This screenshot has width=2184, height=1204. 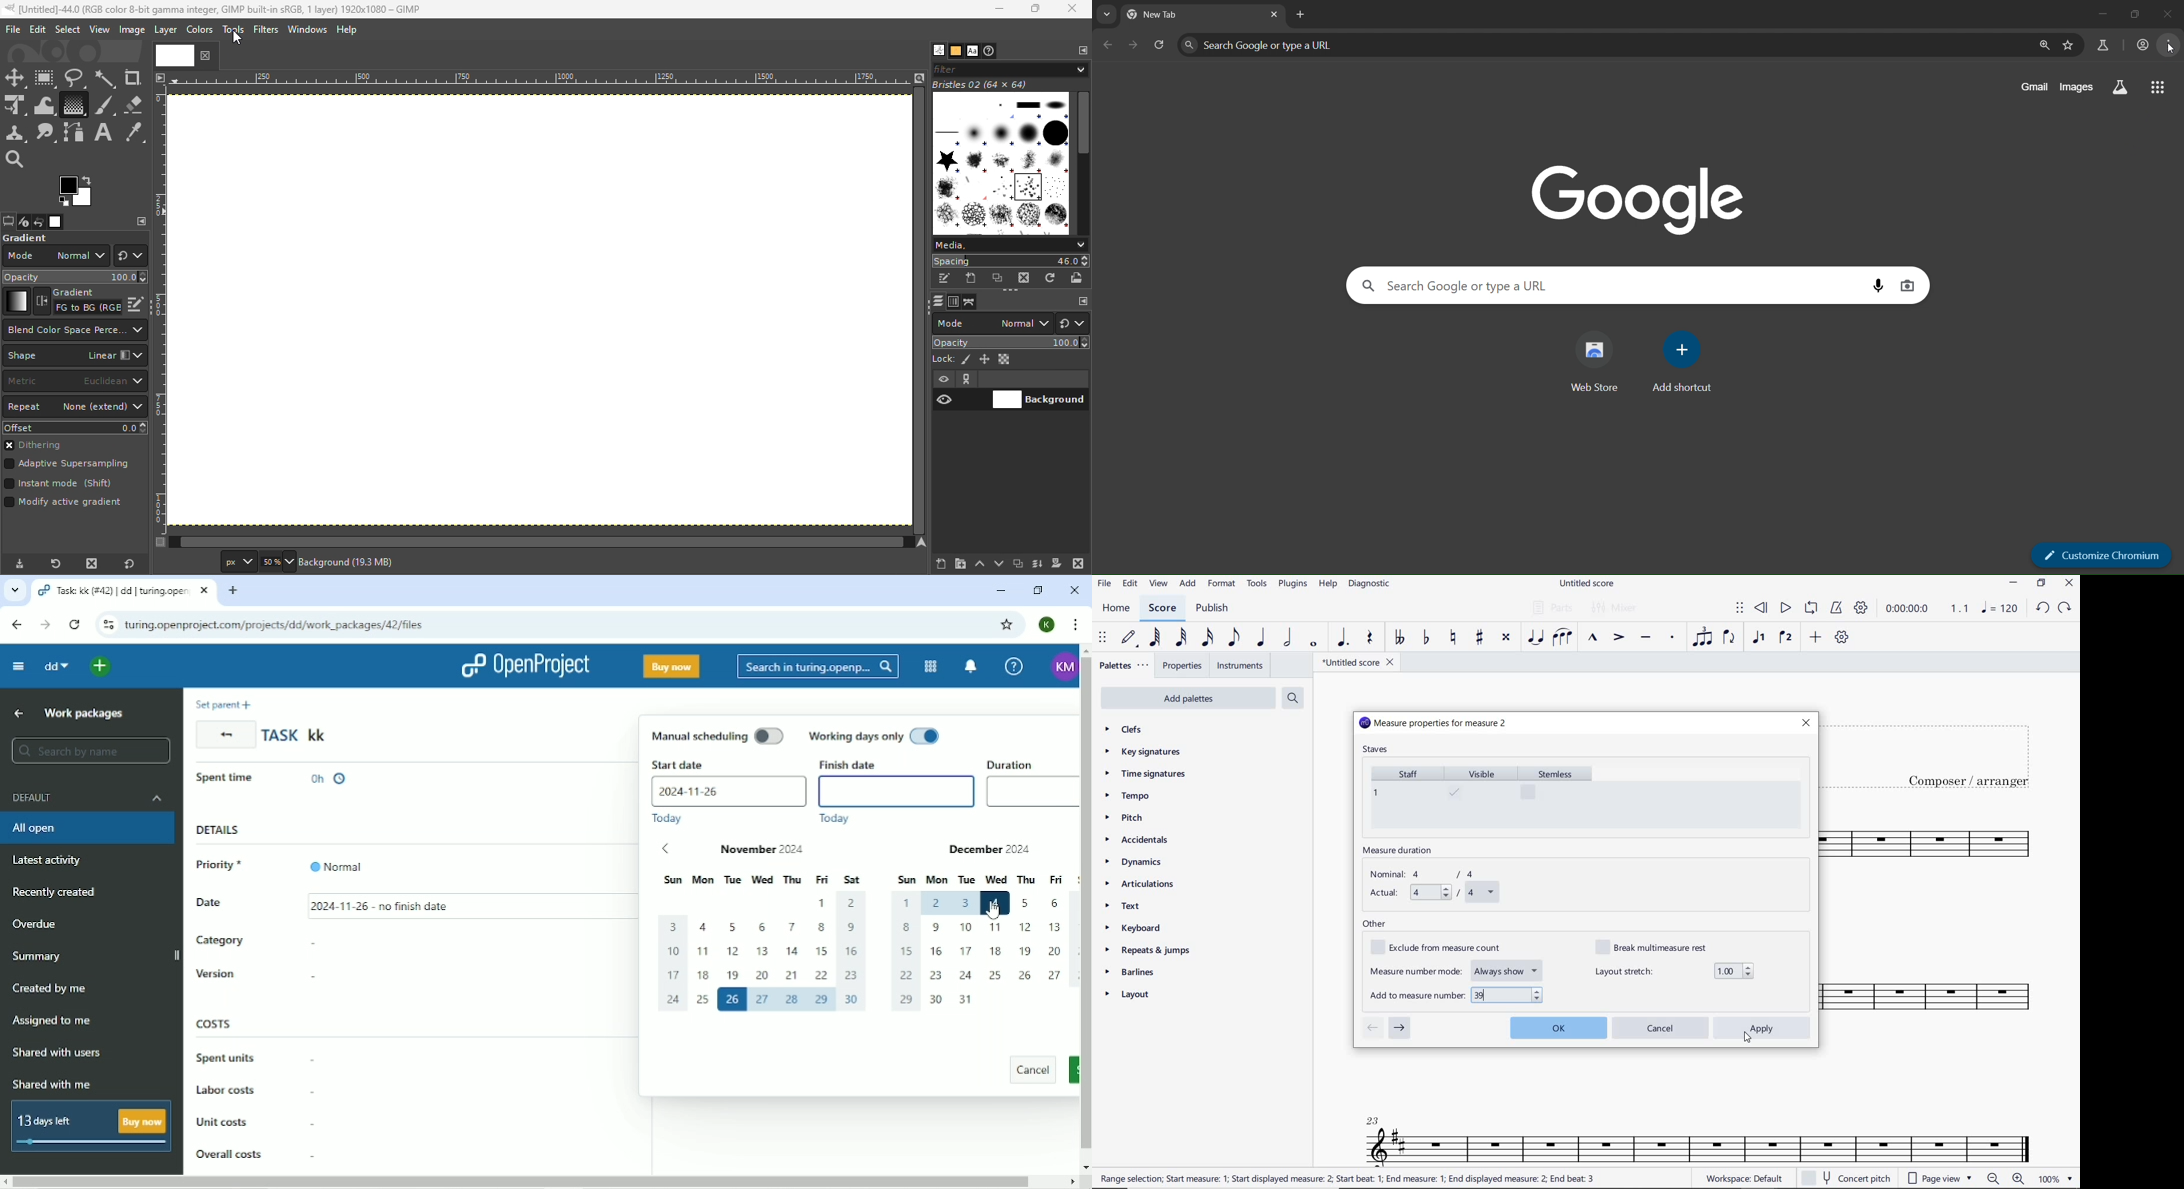 I want to click on cancel, so click(x=1662, y=1028).